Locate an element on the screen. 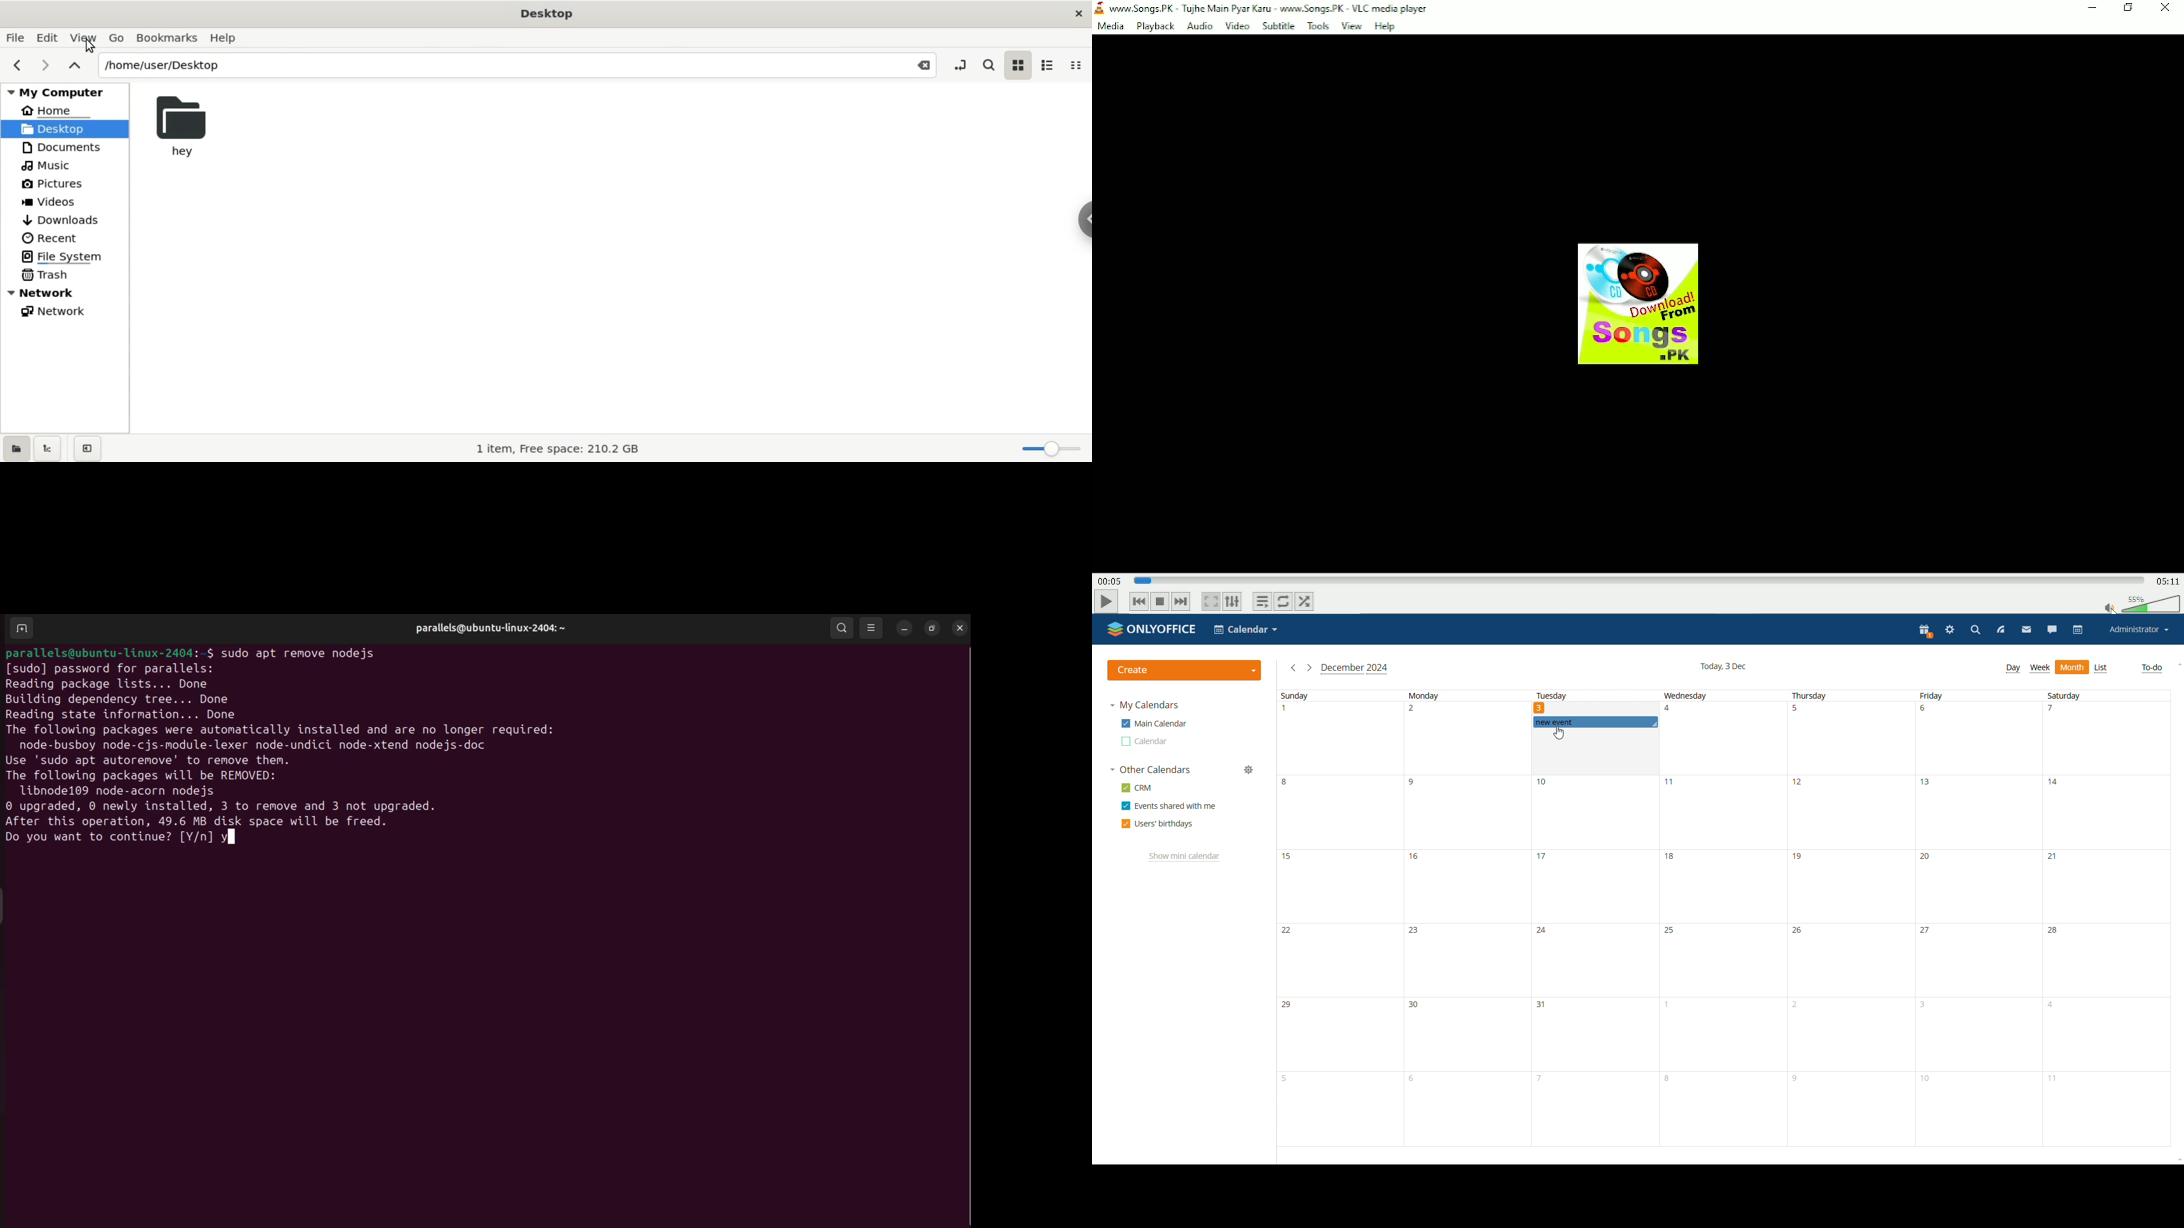  mail is located at coordinates (2026, 630).